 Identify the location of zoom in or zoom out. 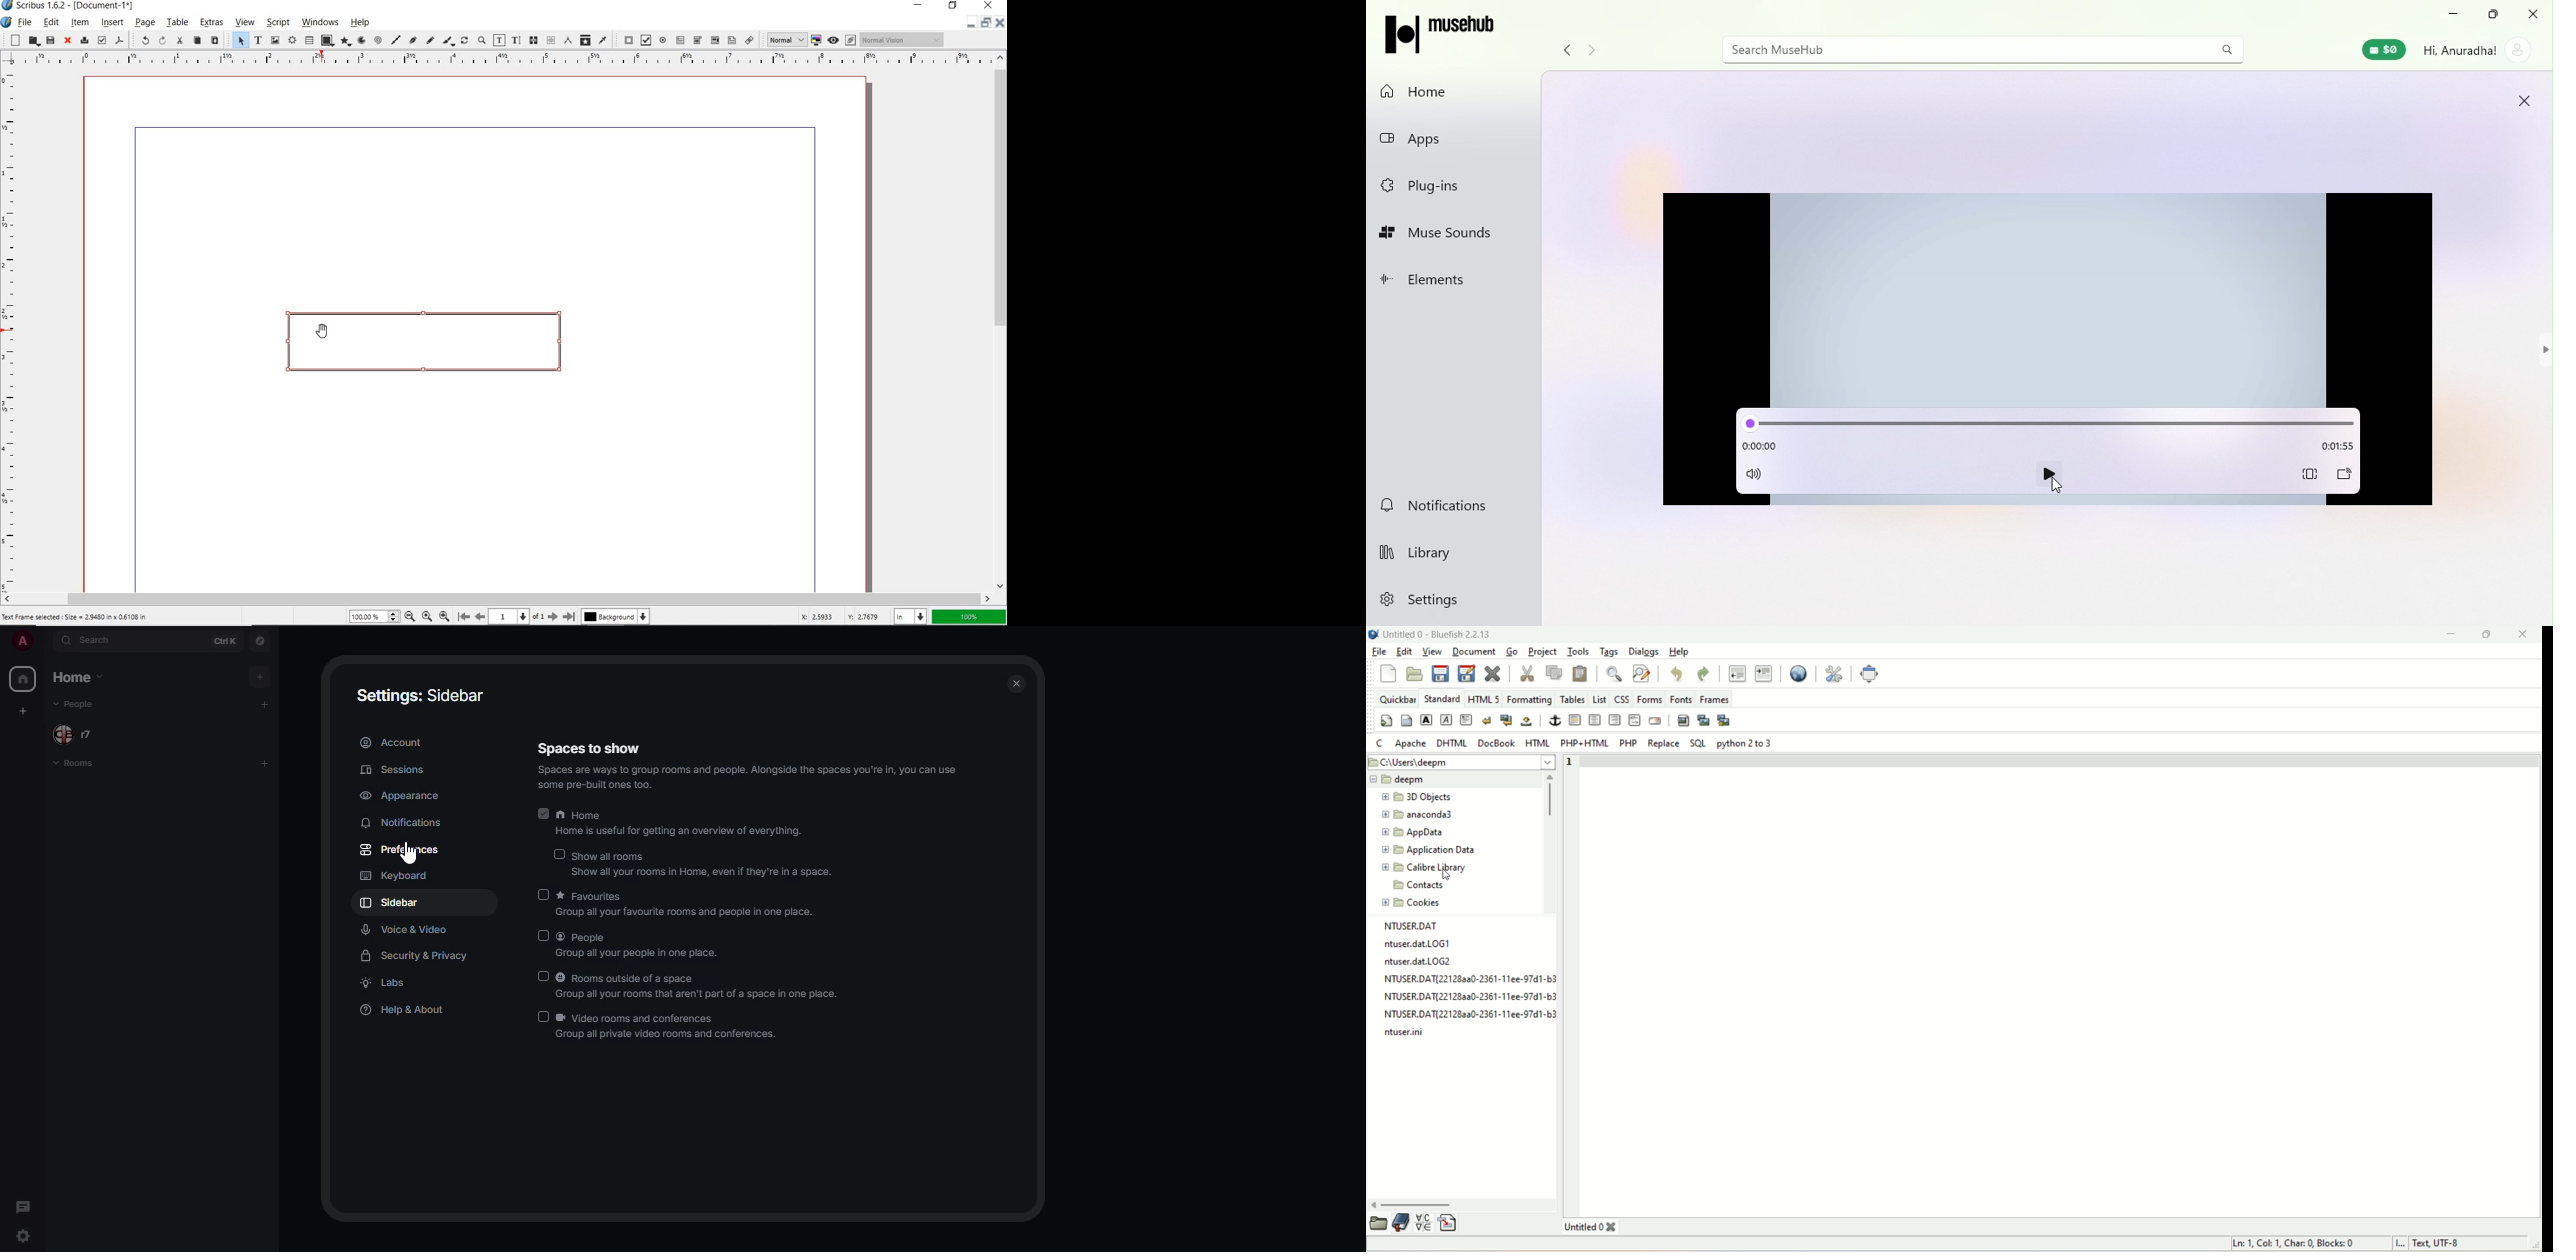
(481, 41).